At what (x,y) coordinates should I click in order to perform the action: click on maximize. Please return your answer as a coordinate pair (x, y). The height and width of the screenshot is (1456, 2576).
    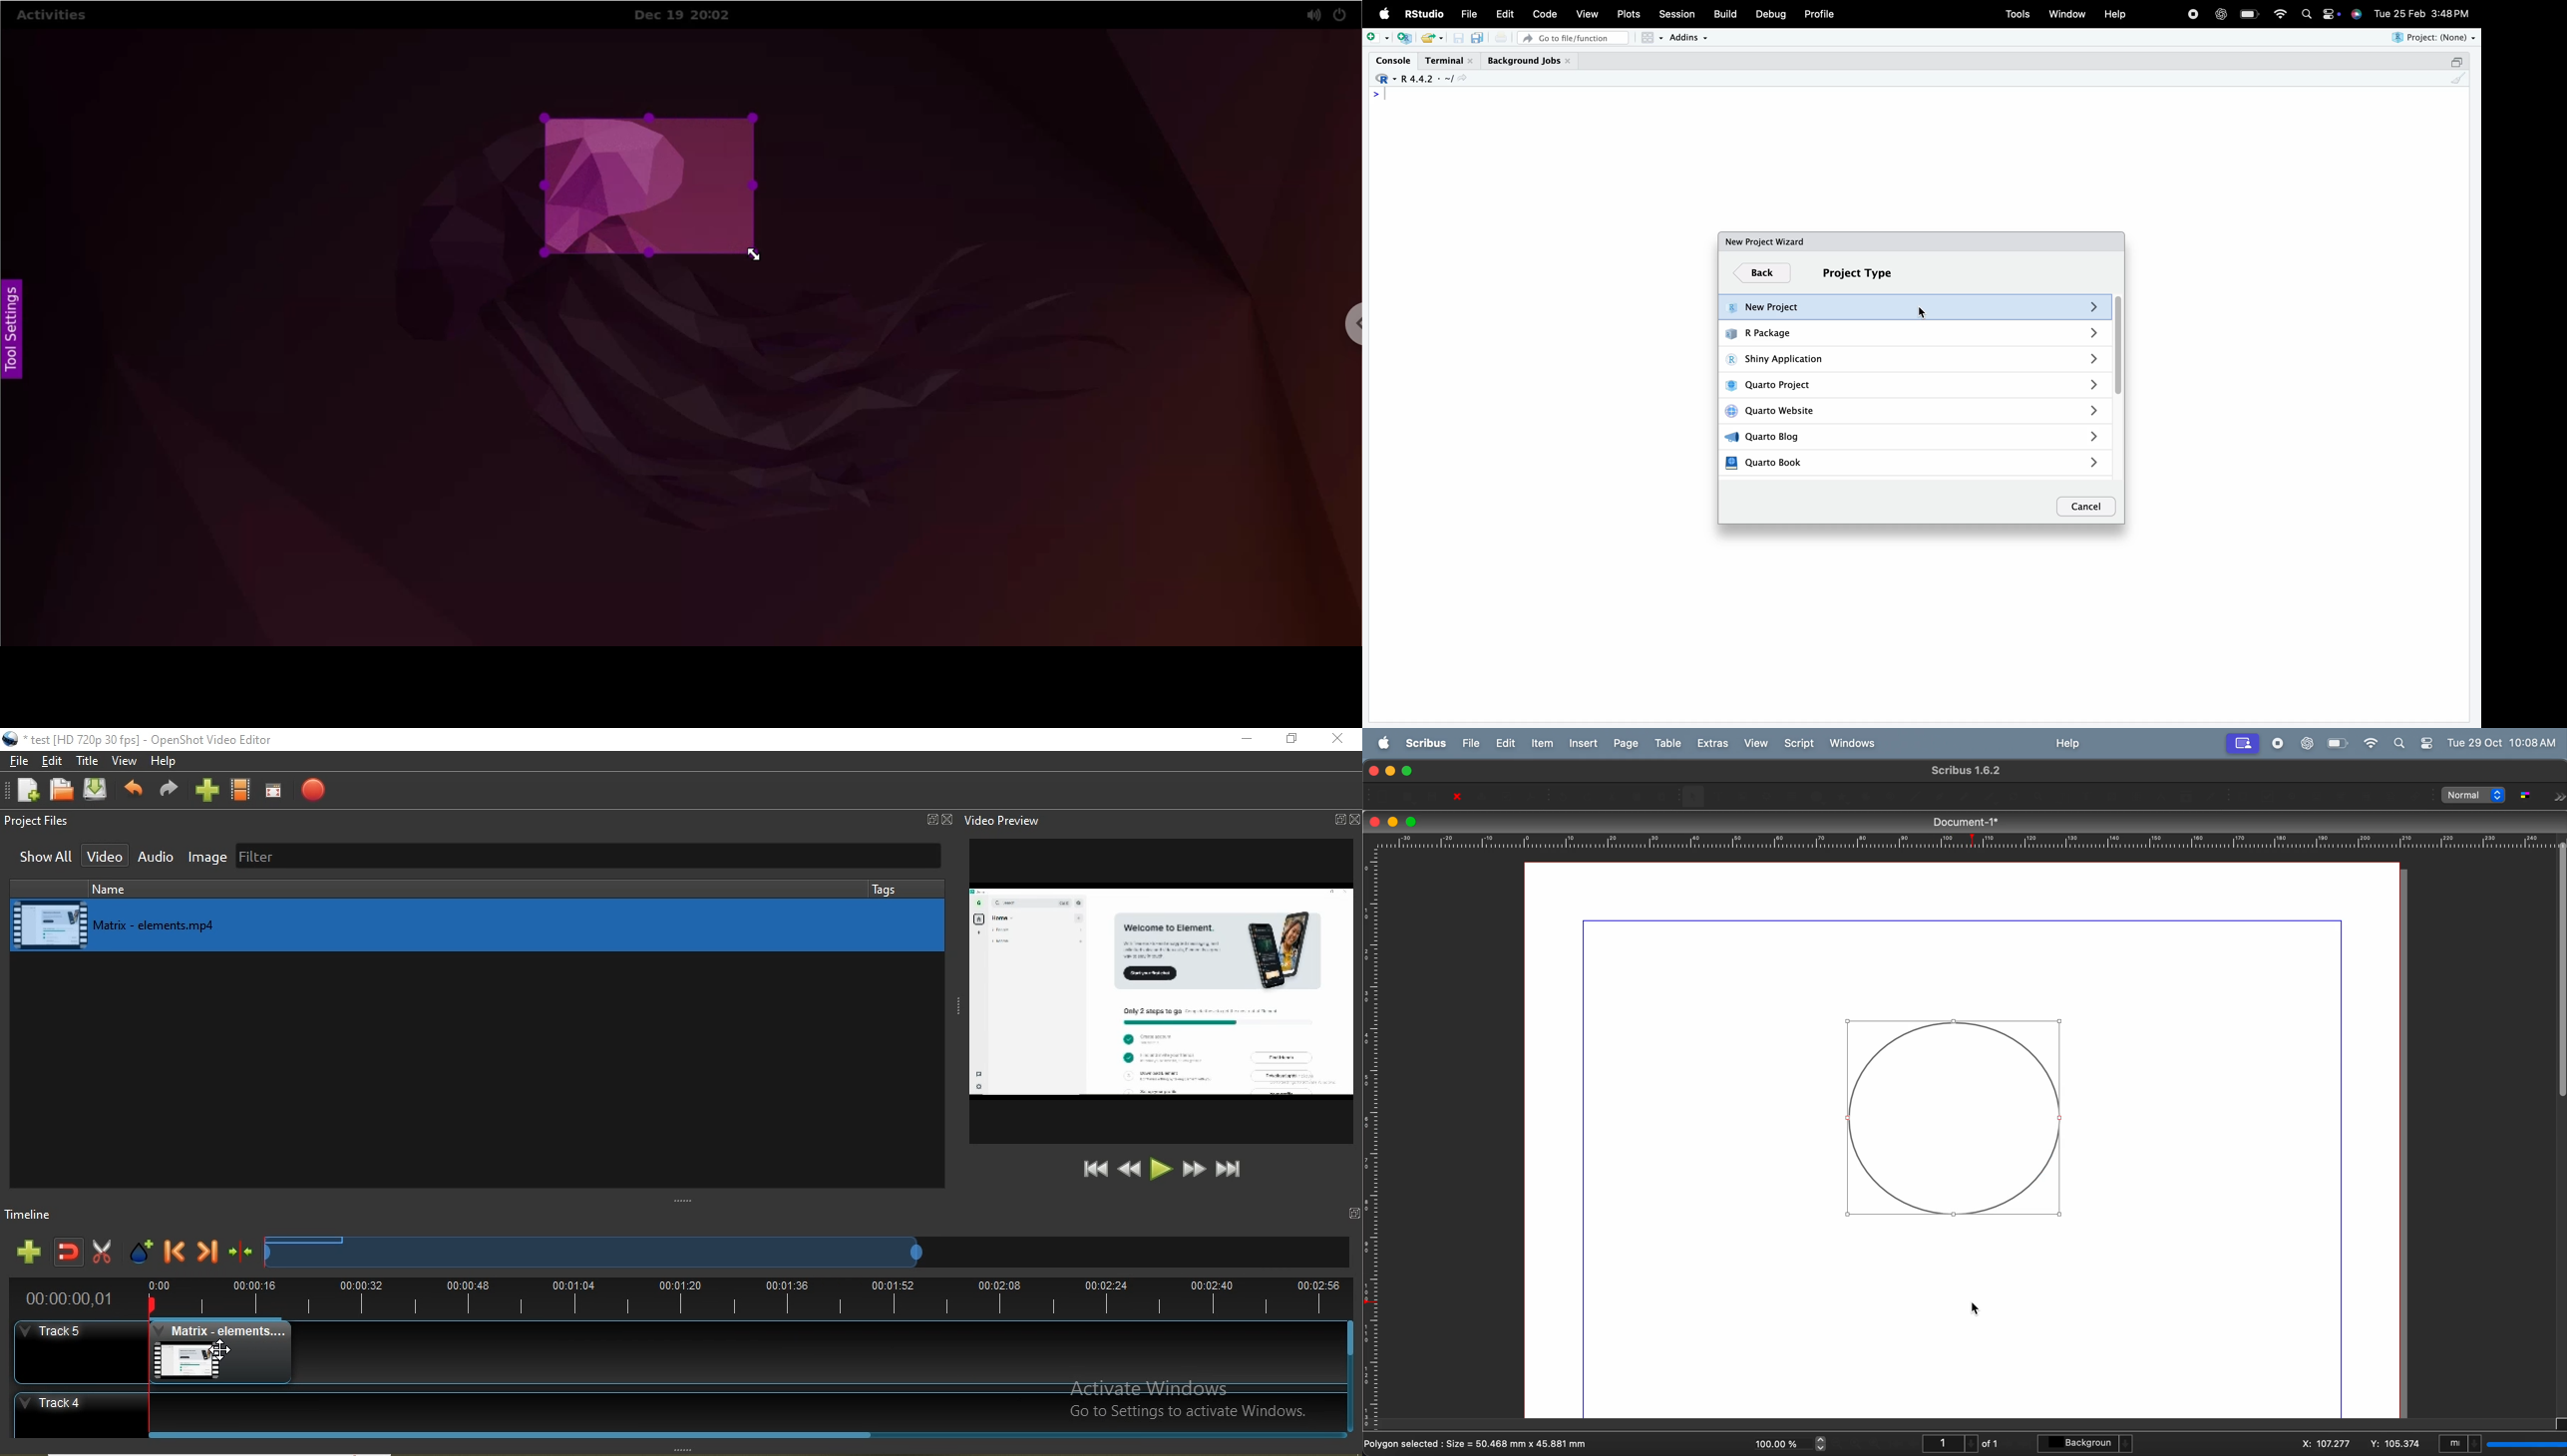
    Looking at the image, I should click on (1411, 771).